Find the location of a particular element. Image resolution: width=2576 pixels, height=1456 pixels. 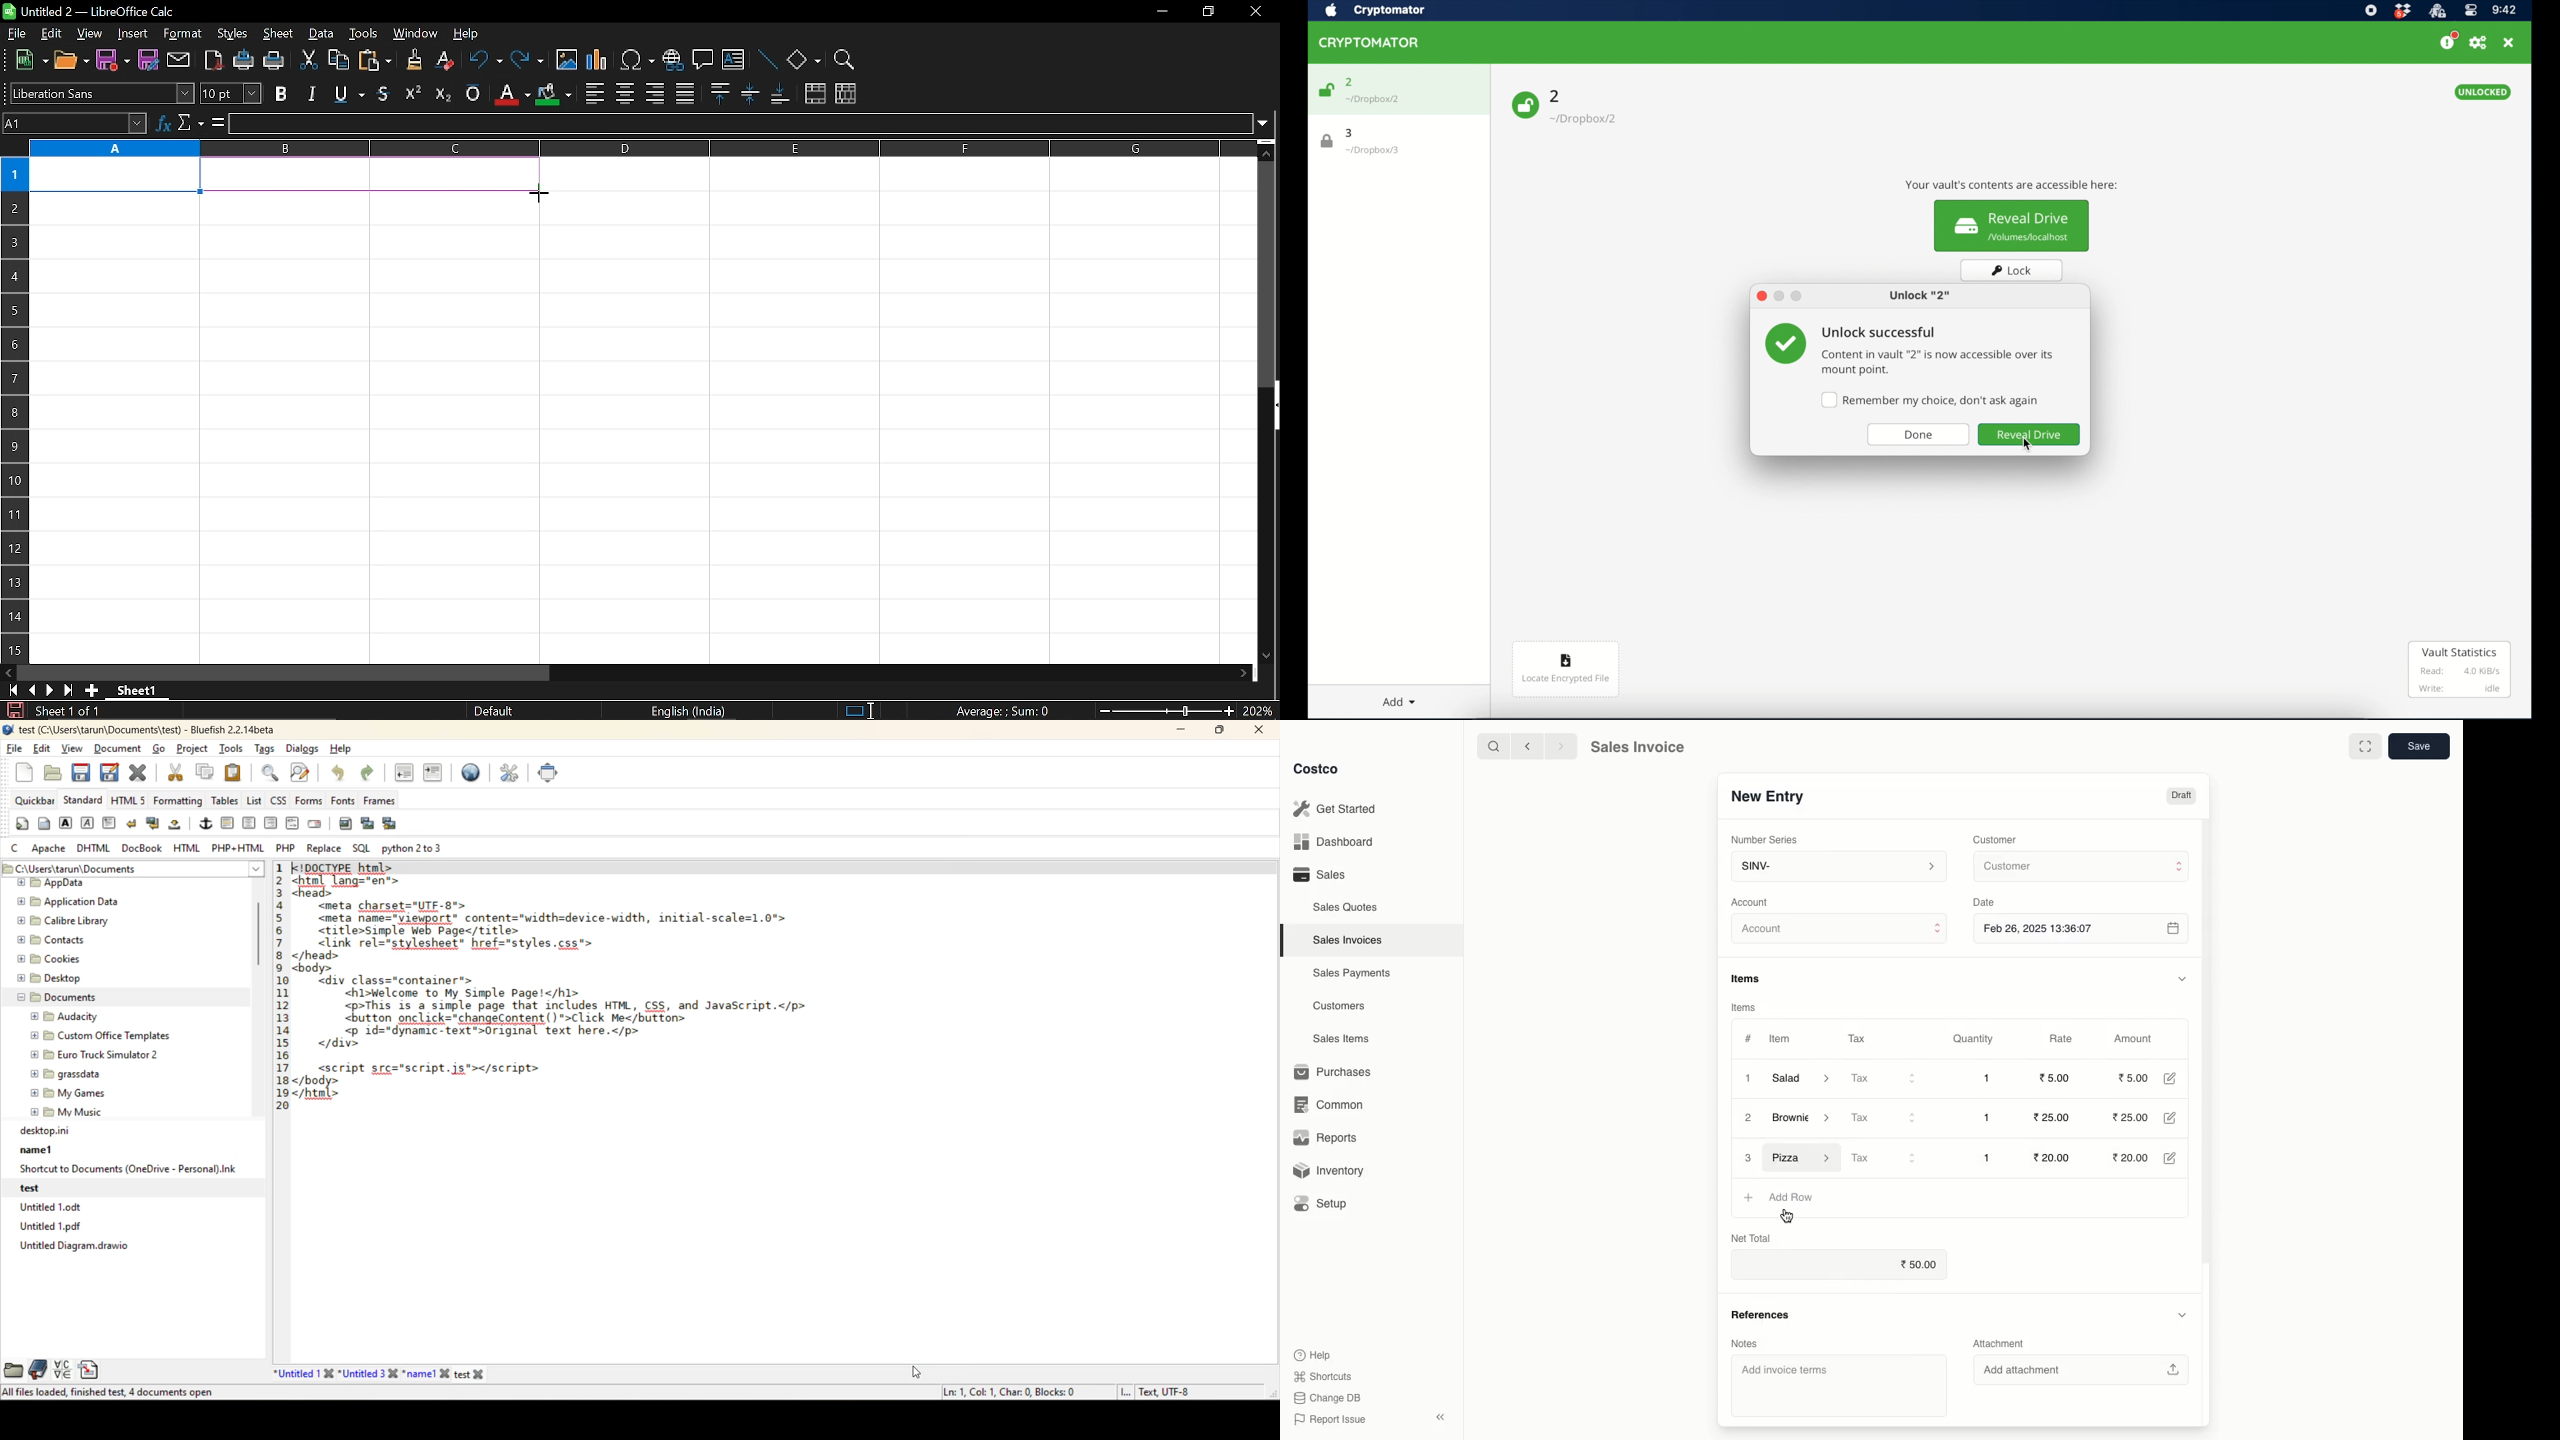

body is located at coordinates (44, 825).